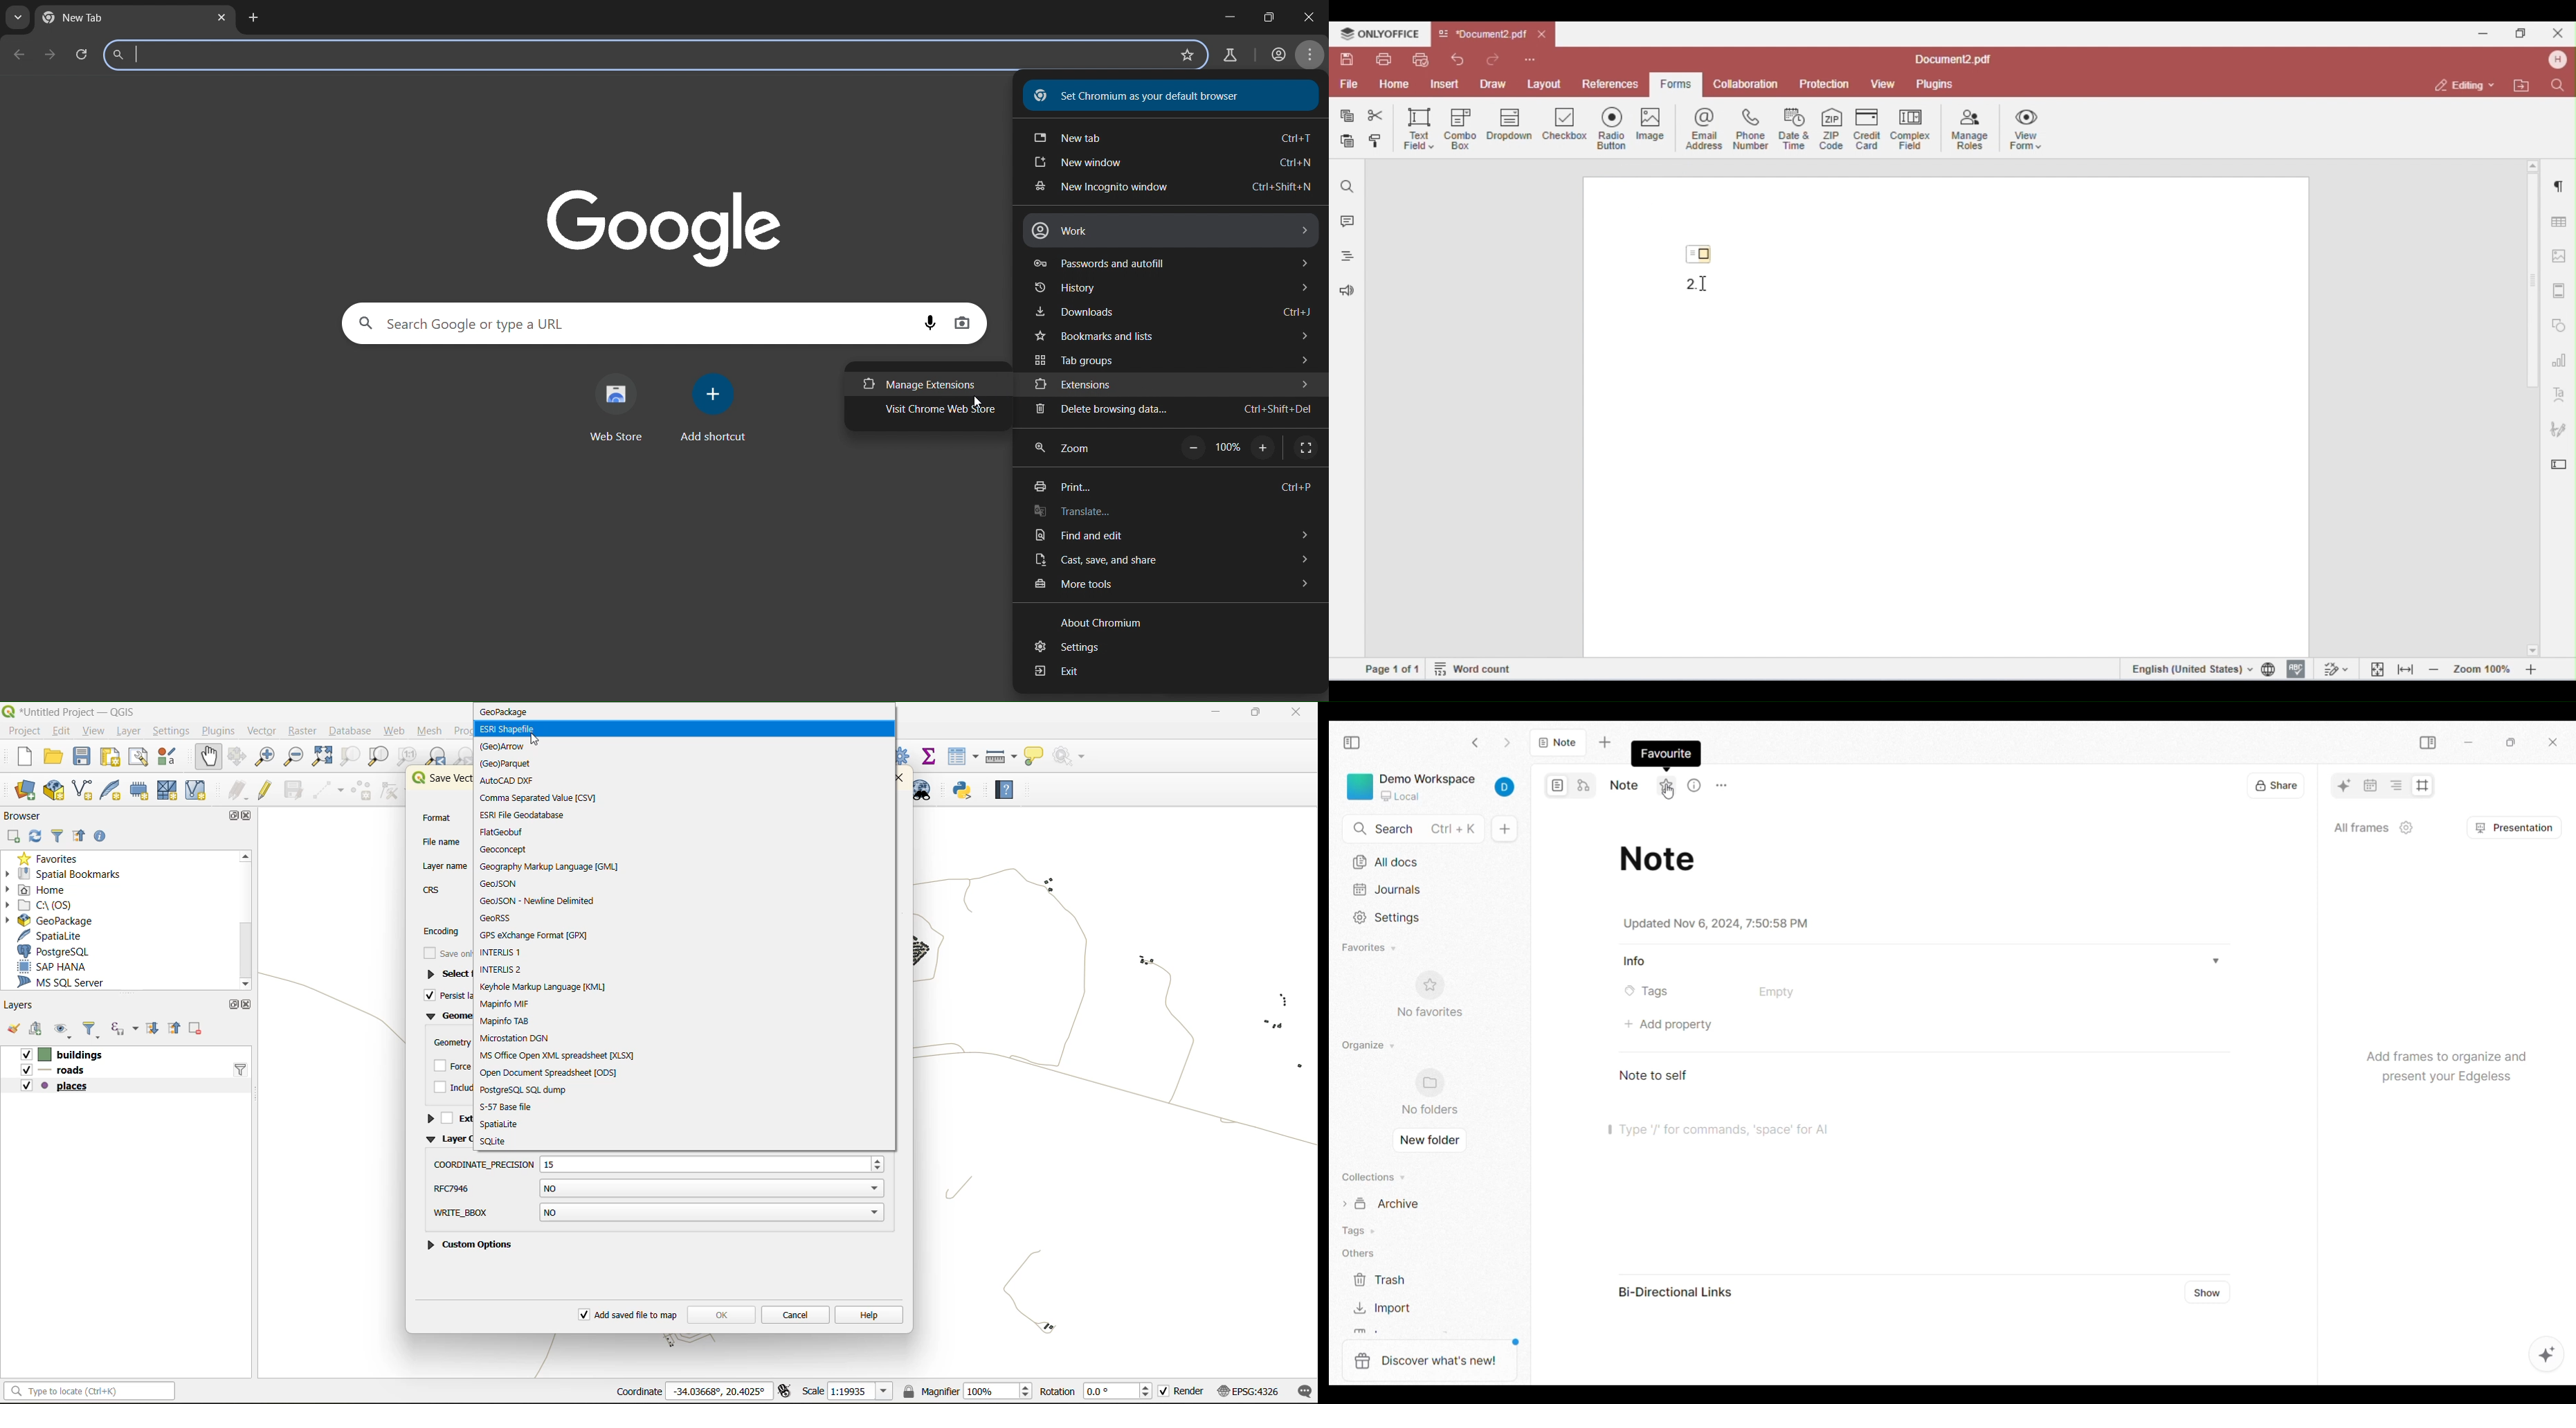 This screenshot has height=1428, width=2576. I want to click on  places, so click(56, 1089).